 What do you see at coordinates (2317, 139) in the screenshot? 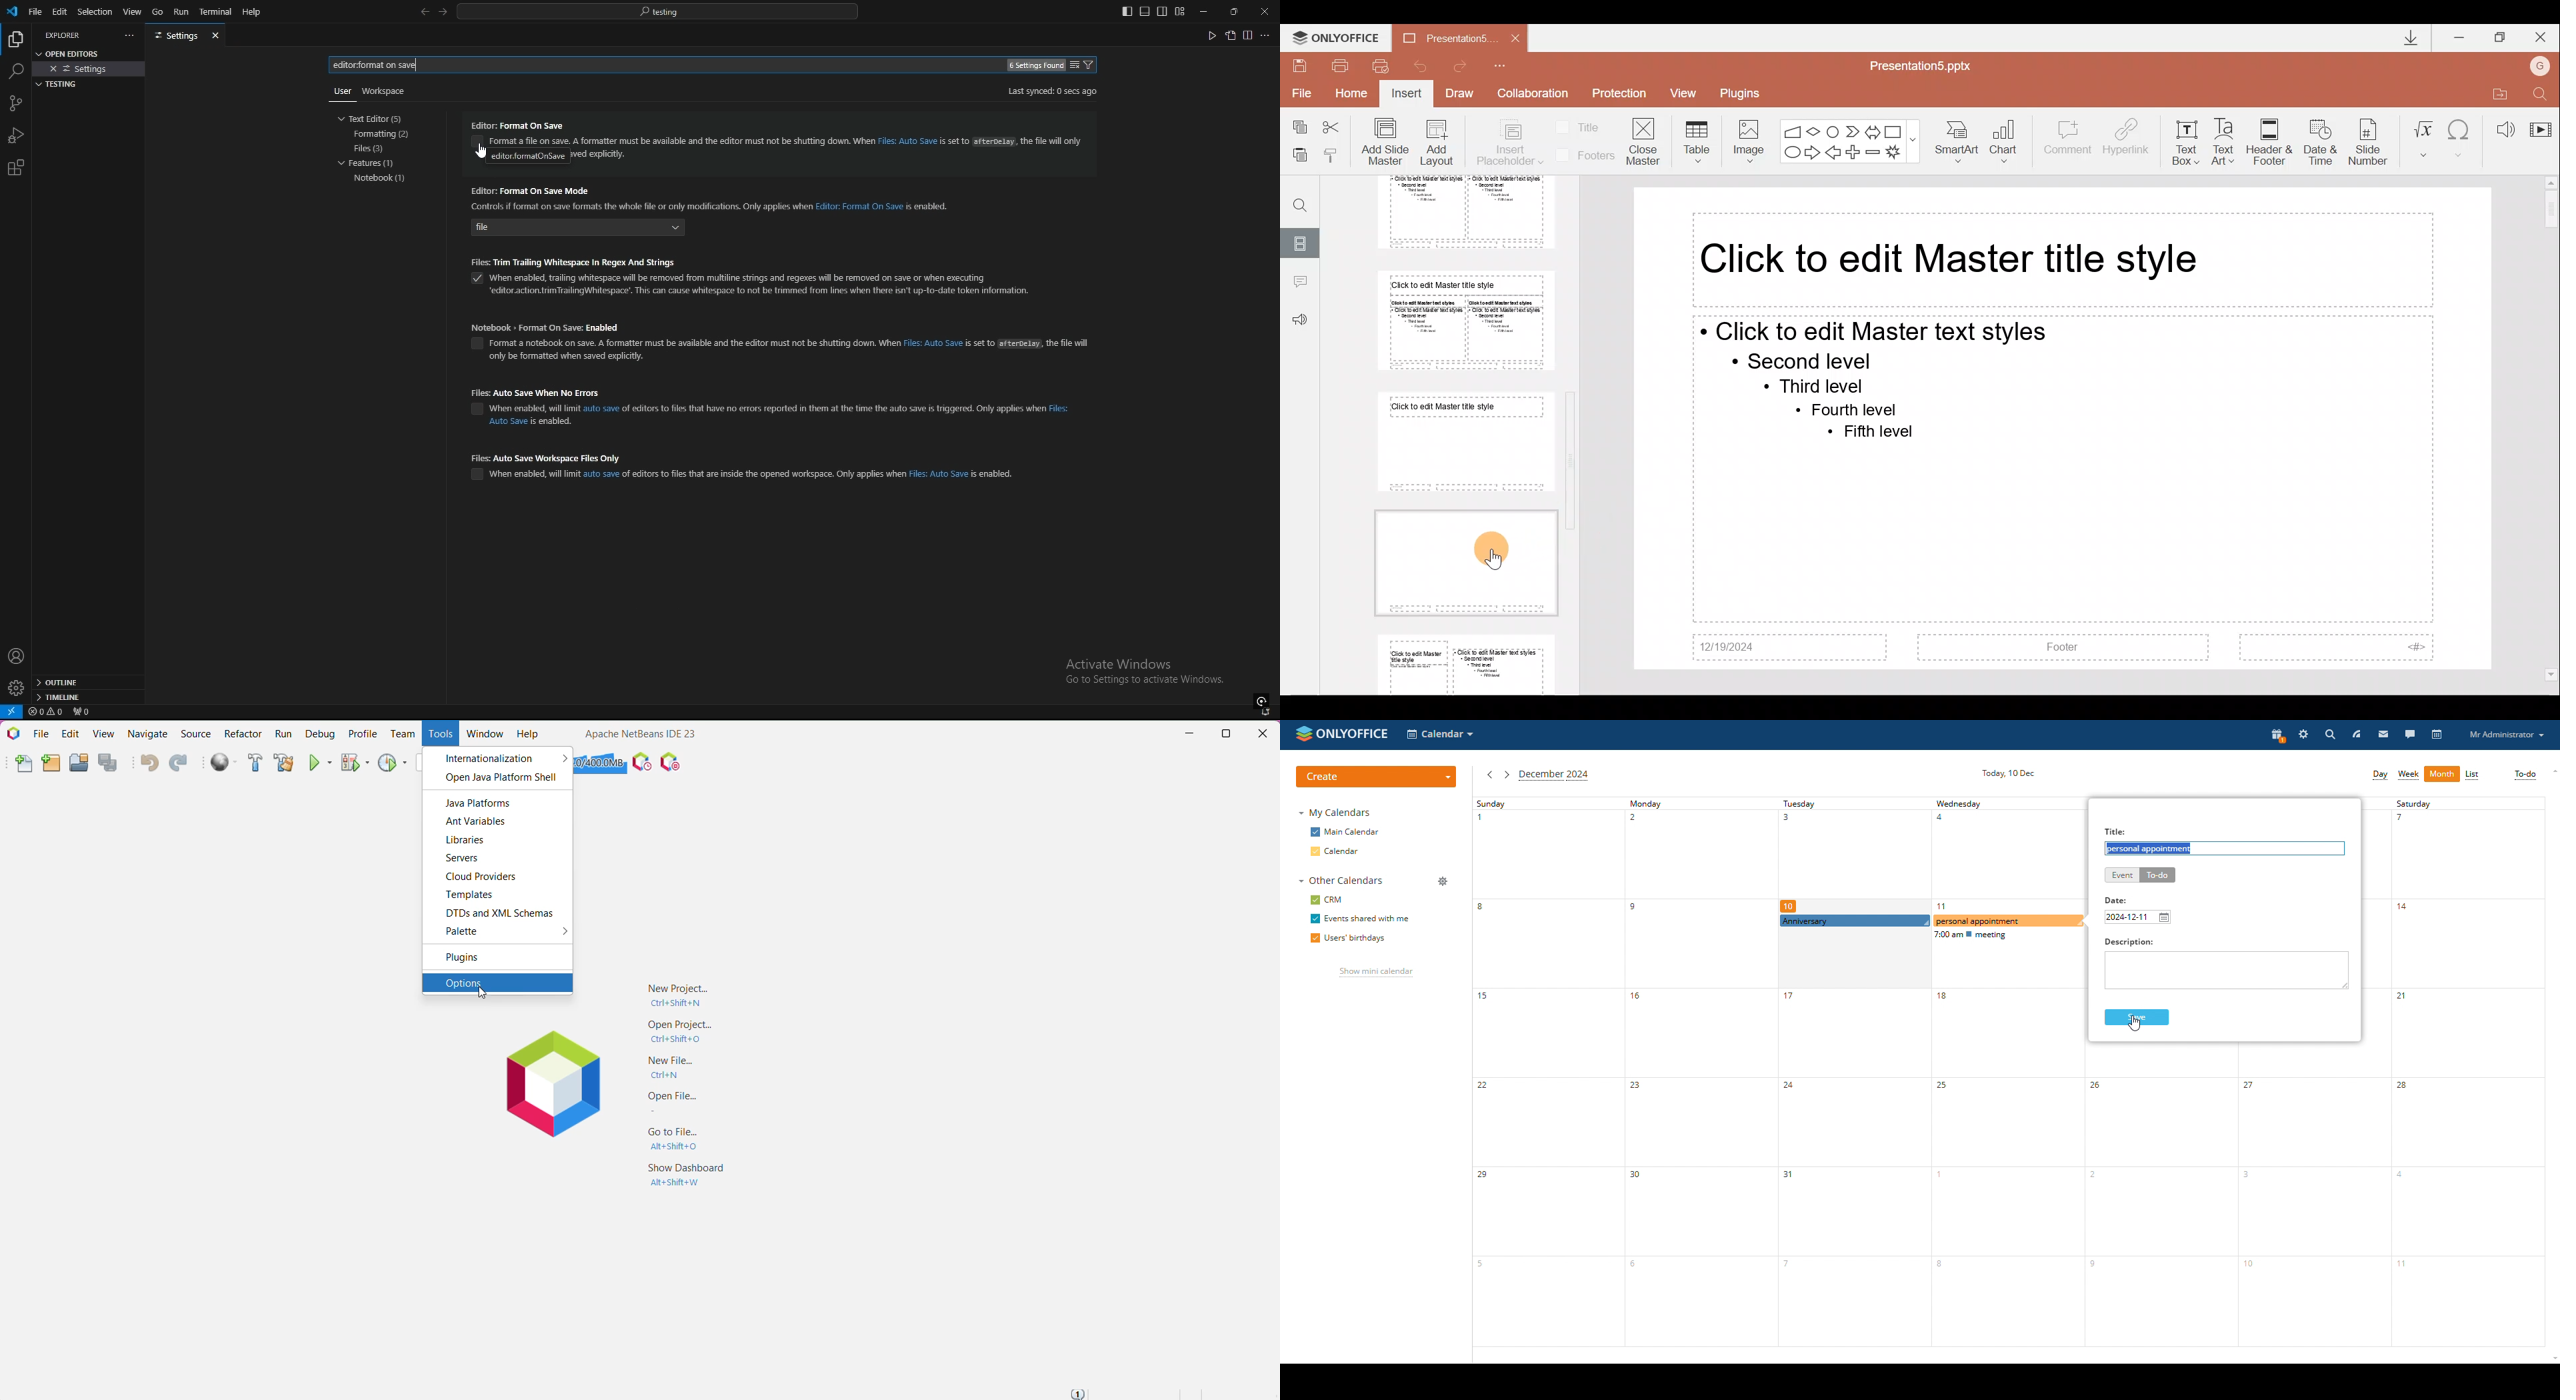
I see `Date & time` at bounding box center [2317, 139].